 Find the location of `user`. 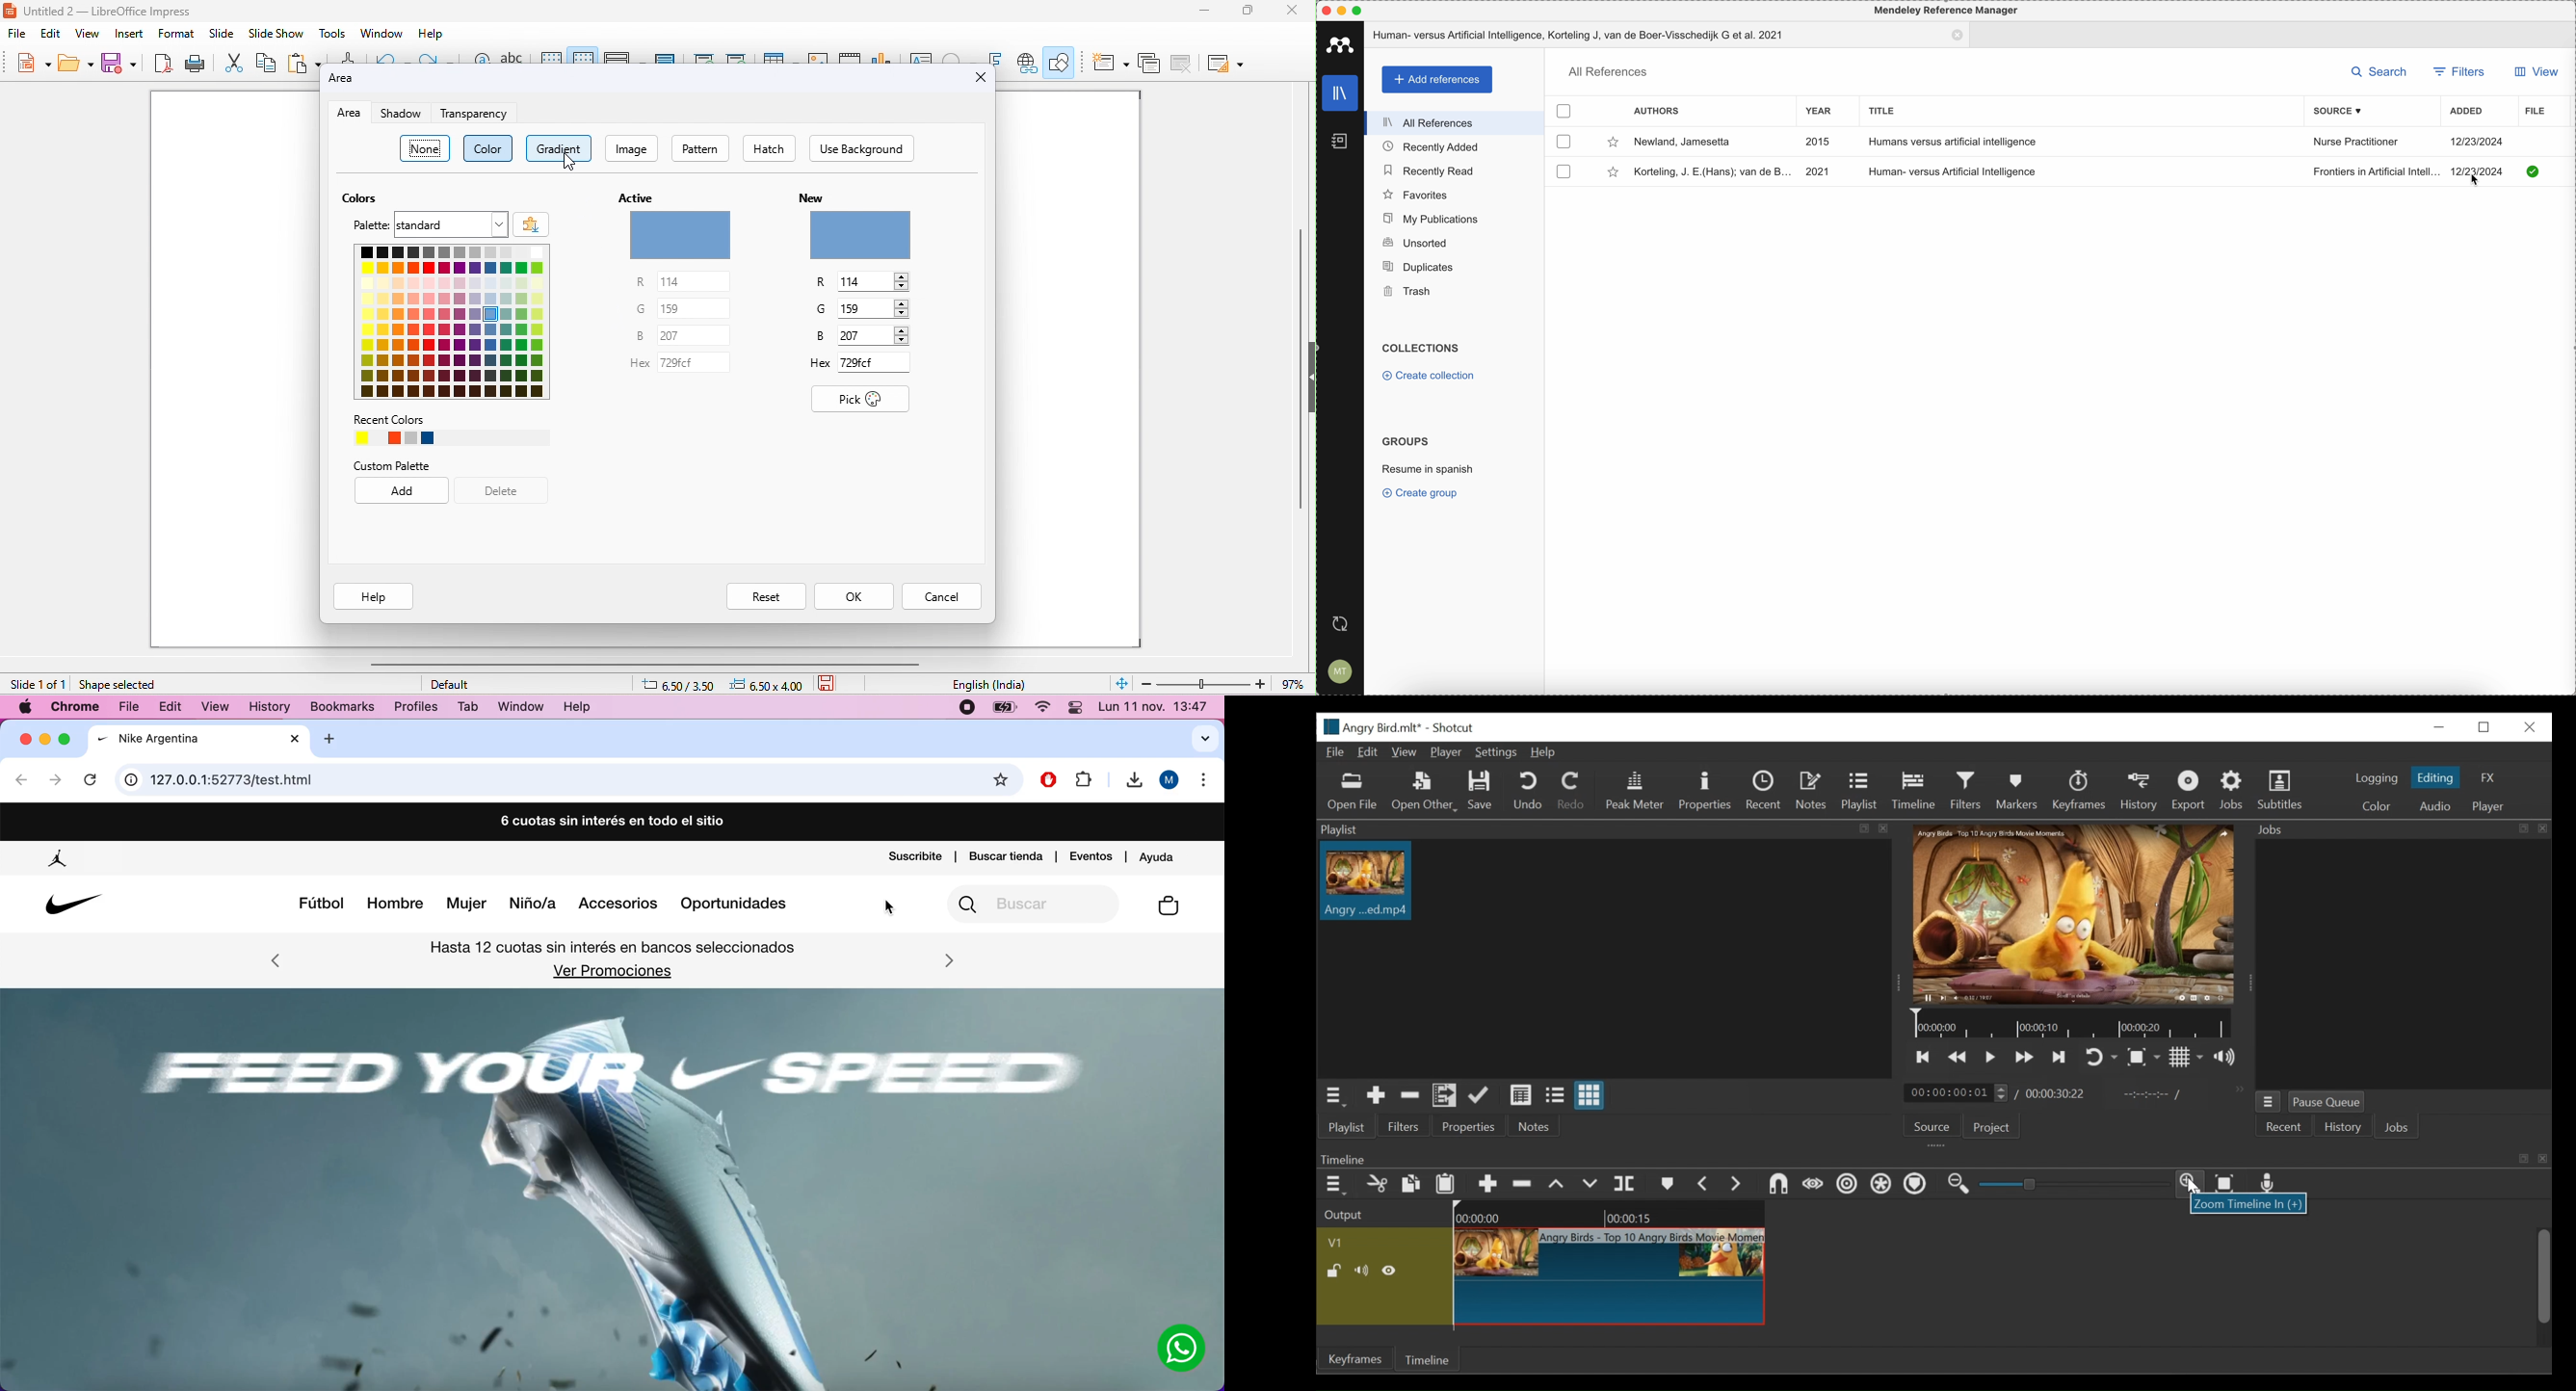

user is located at coordinates (1170, 780).